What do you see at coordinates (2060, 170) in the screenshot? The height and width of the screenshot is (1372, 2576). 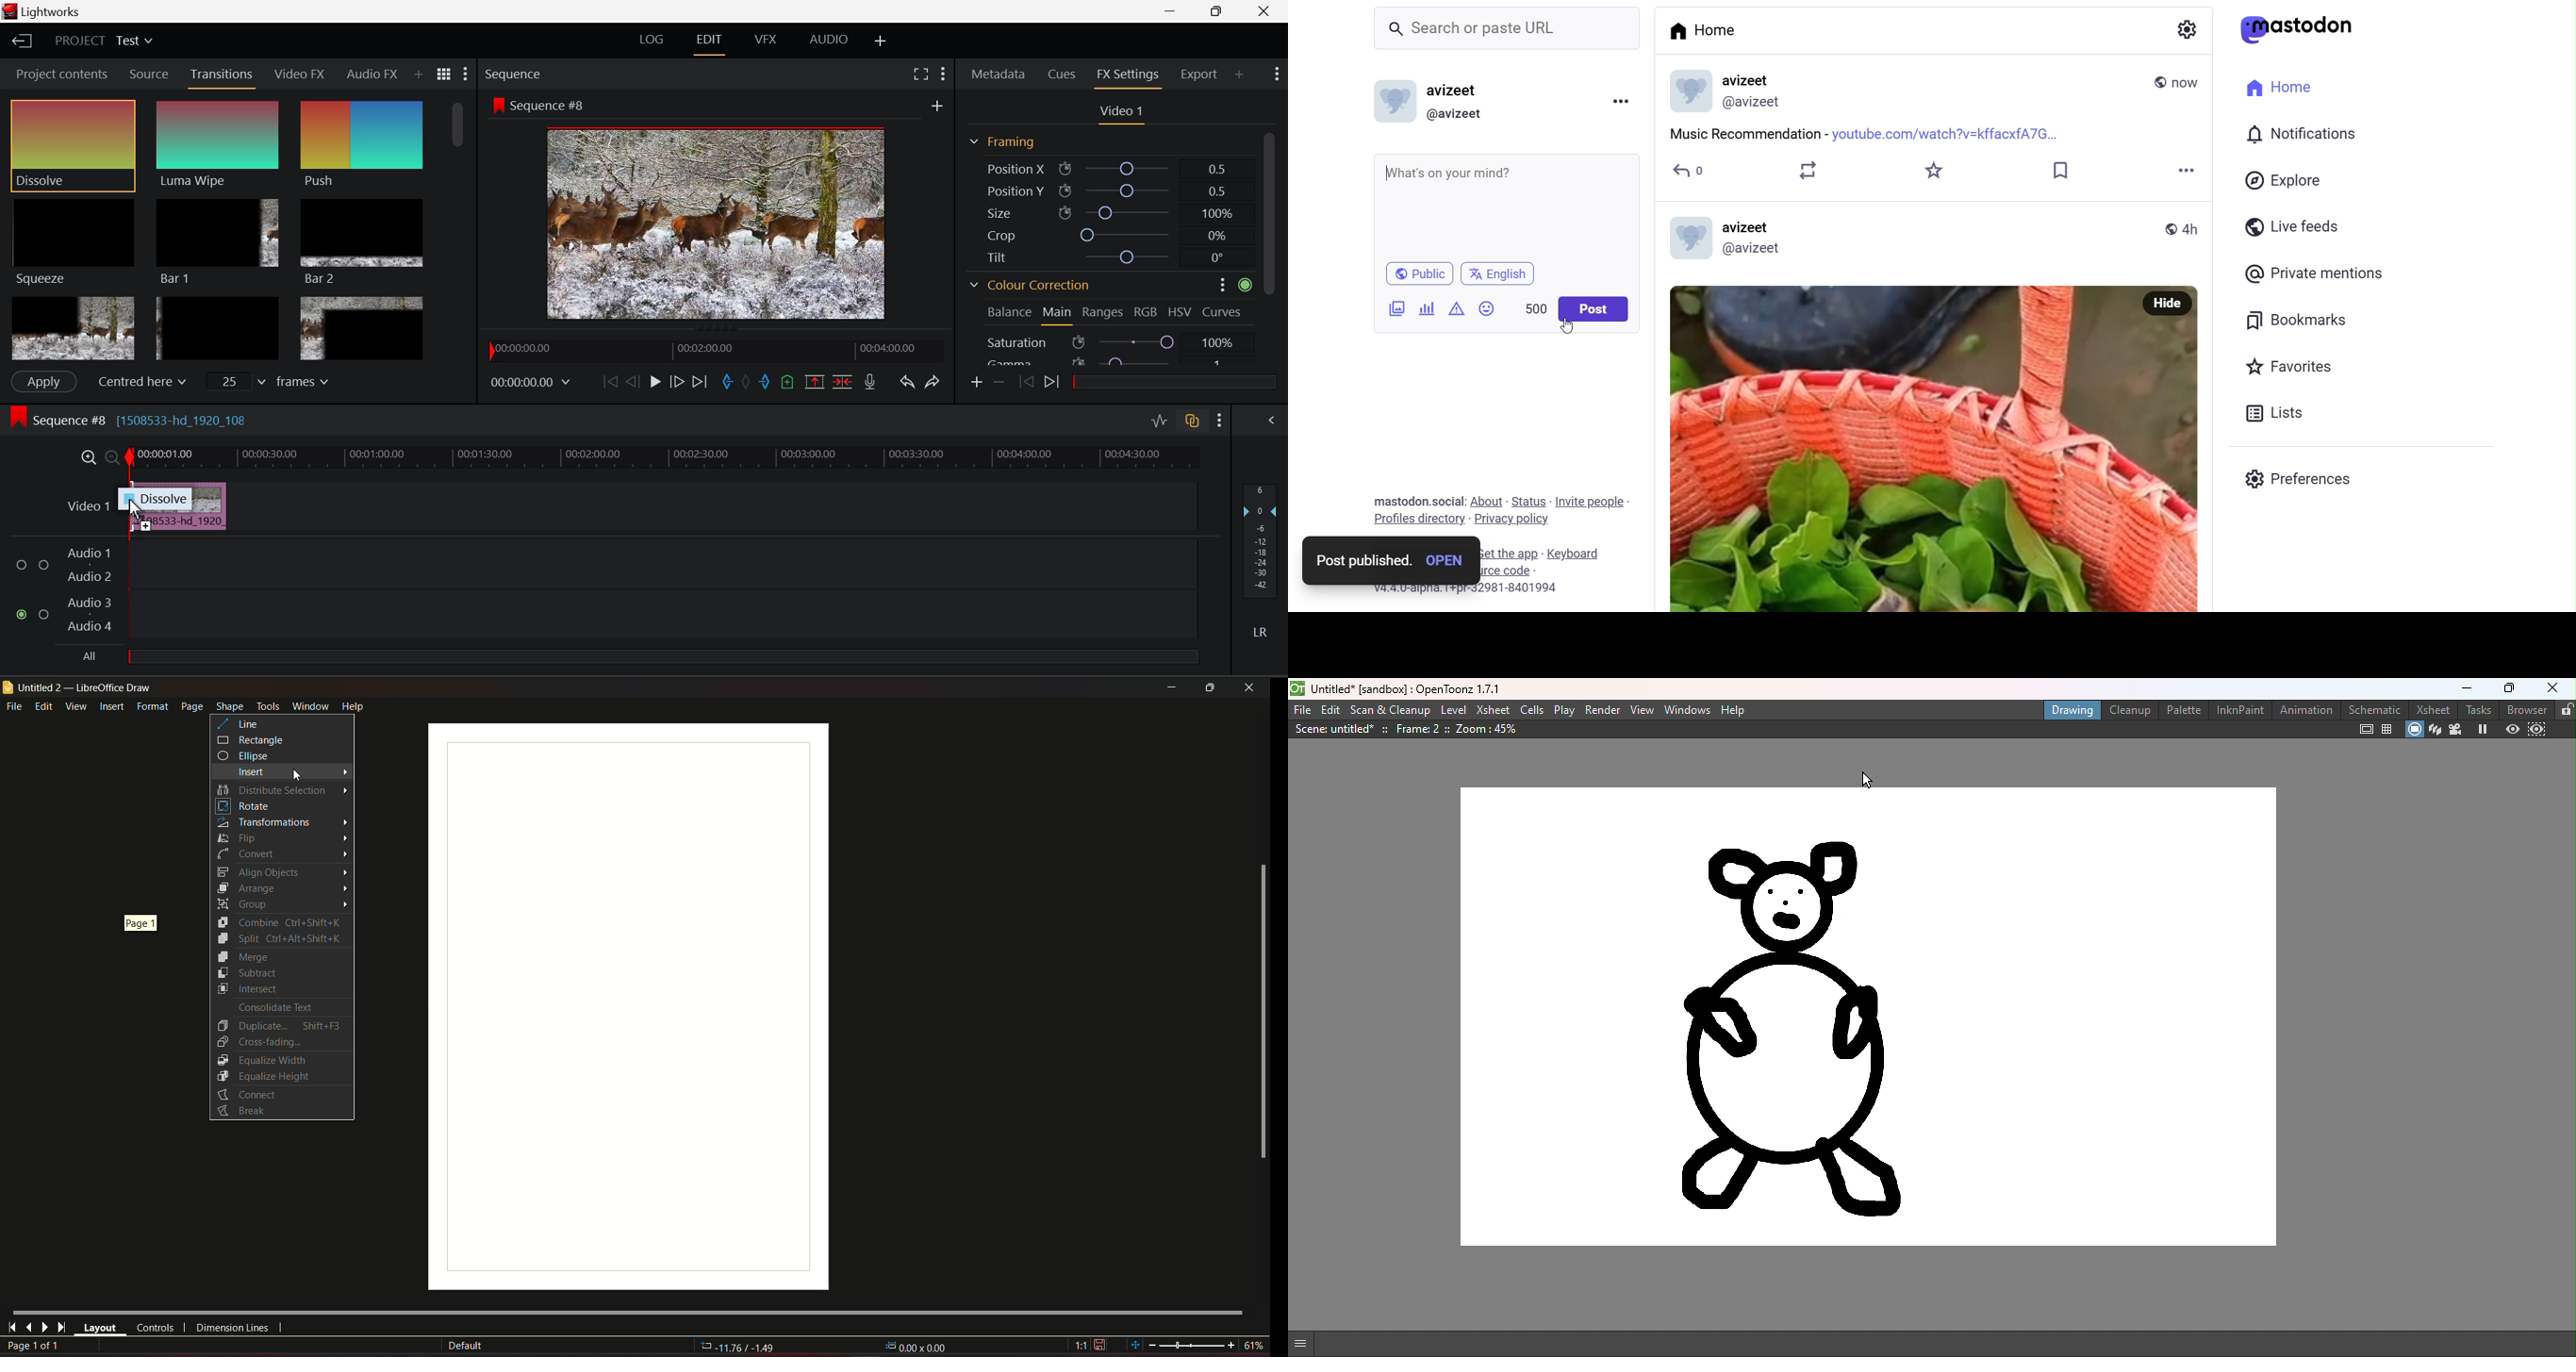 I see `bookmark` at bounding box center [2060, 170].